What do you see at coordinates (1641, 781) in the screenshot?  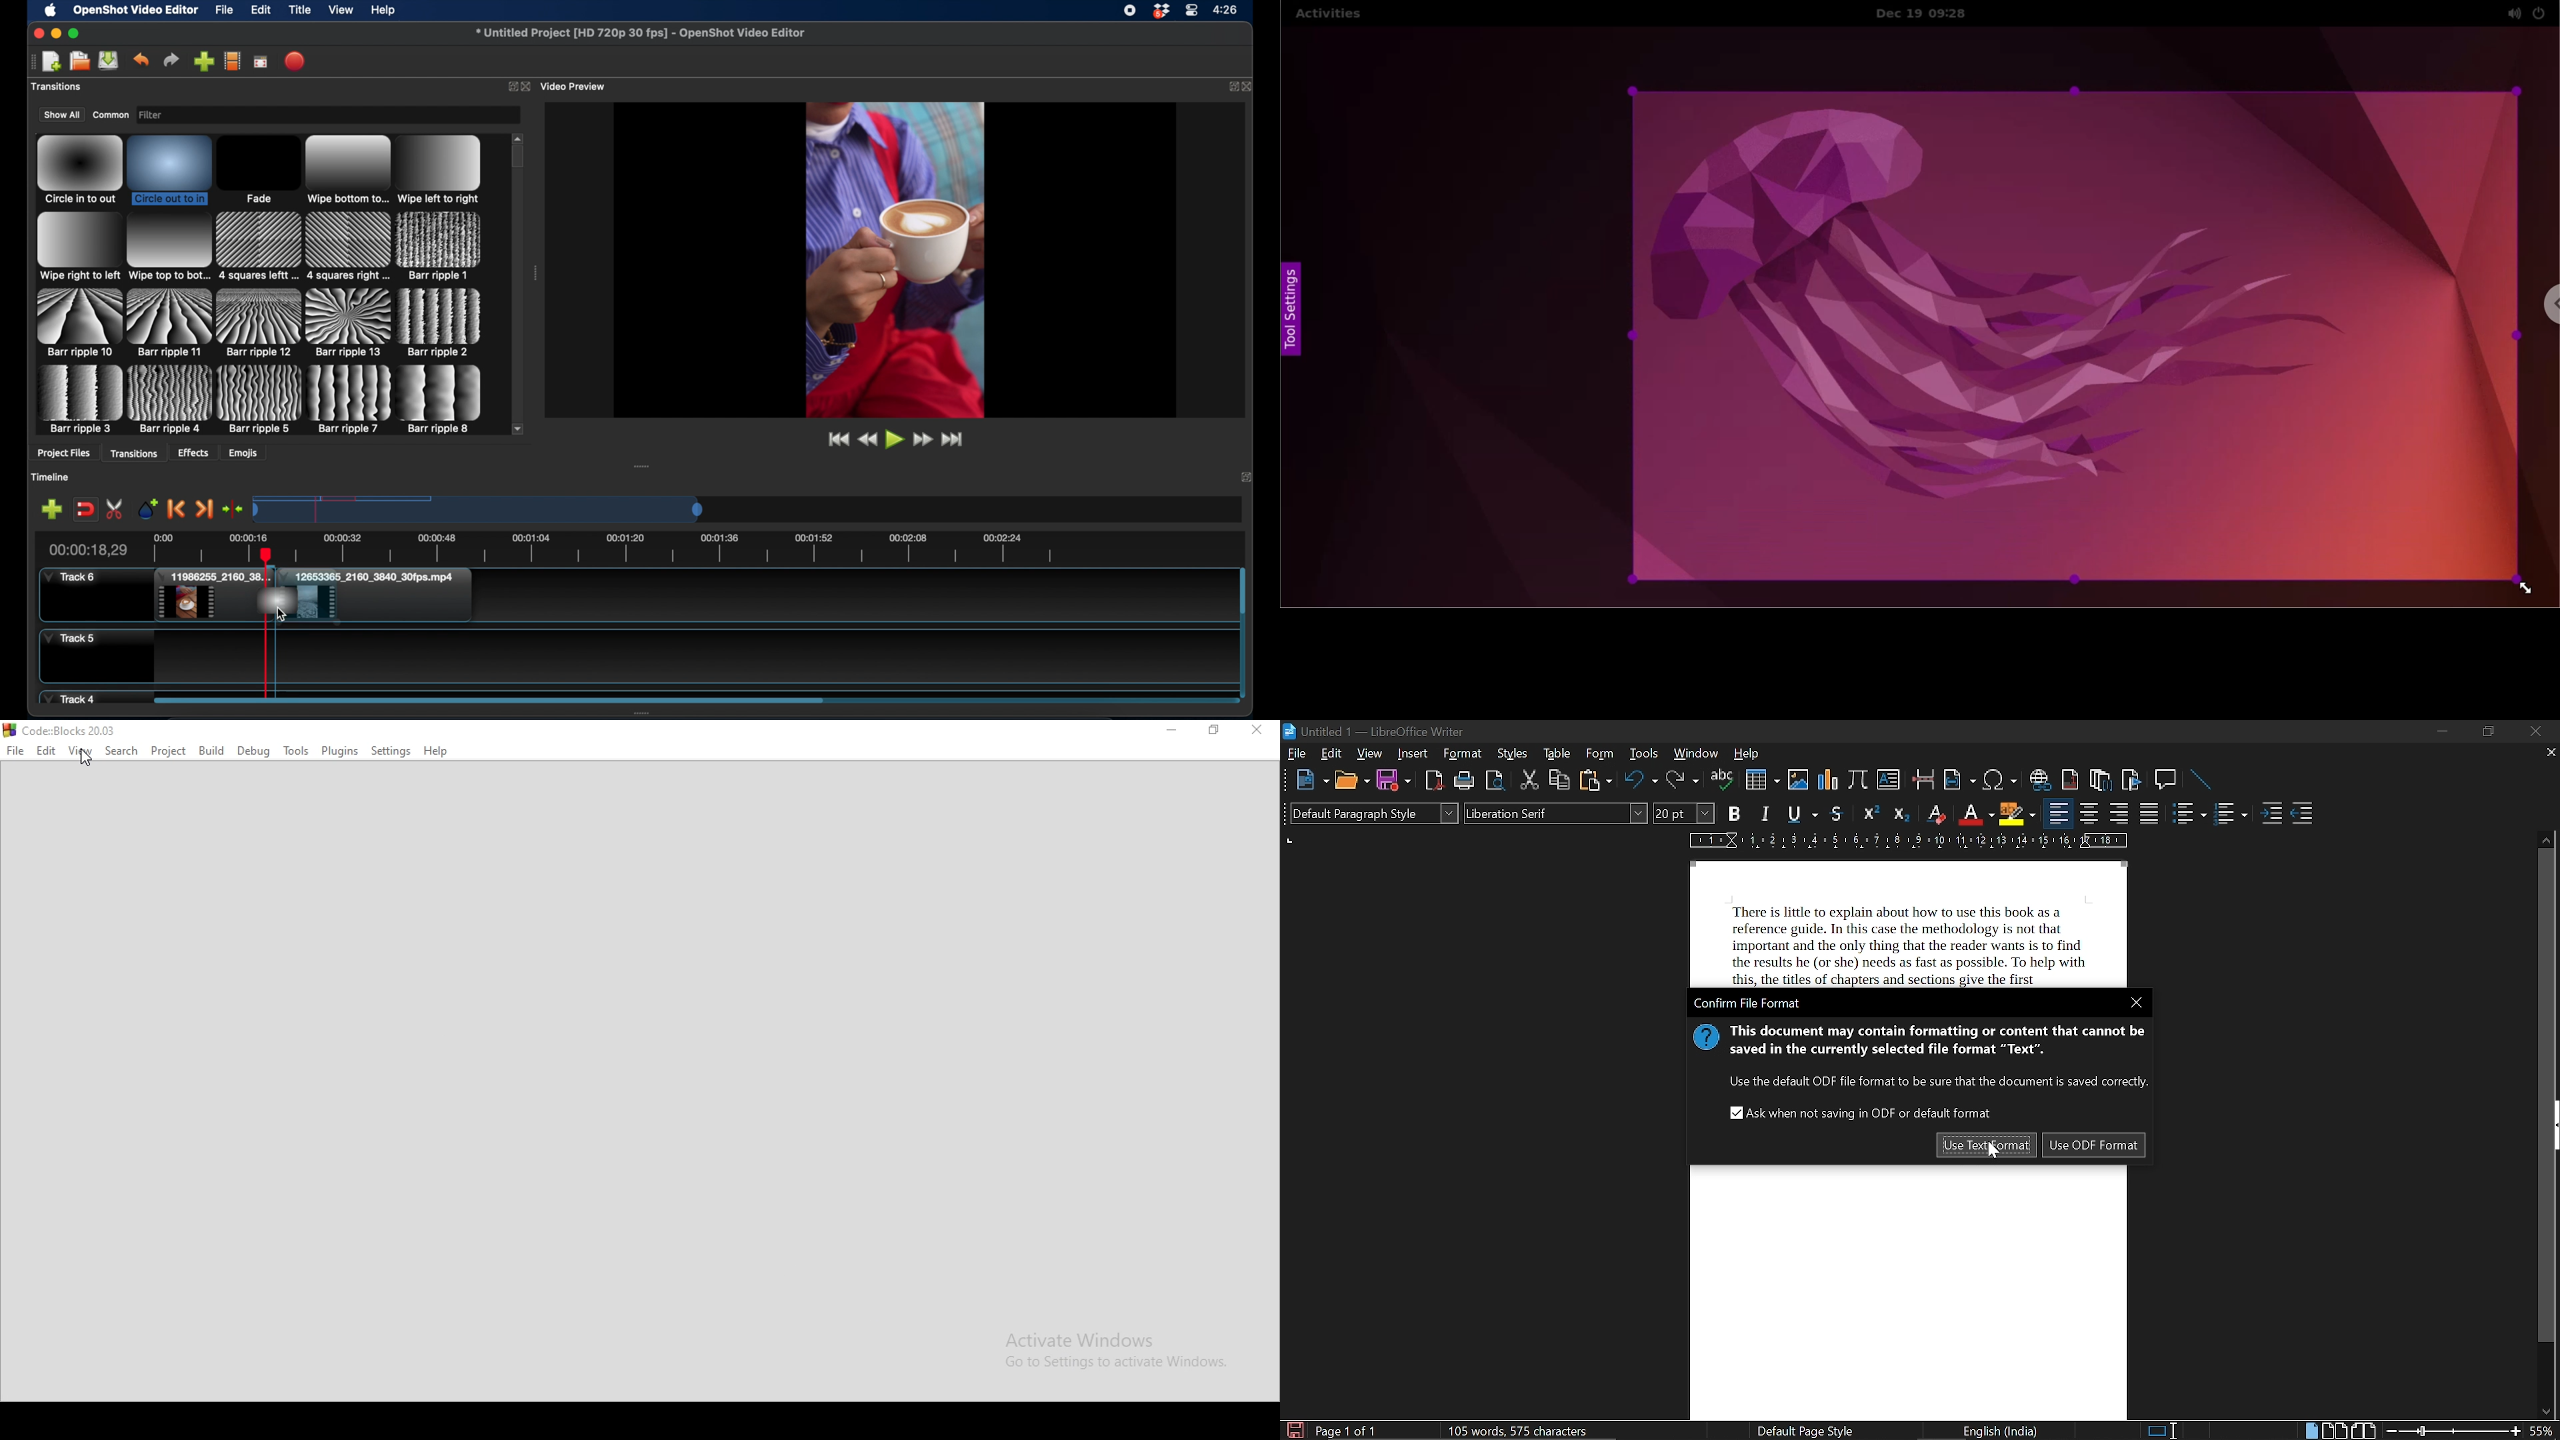 I see `undo` at bounding box center [1641, 781].